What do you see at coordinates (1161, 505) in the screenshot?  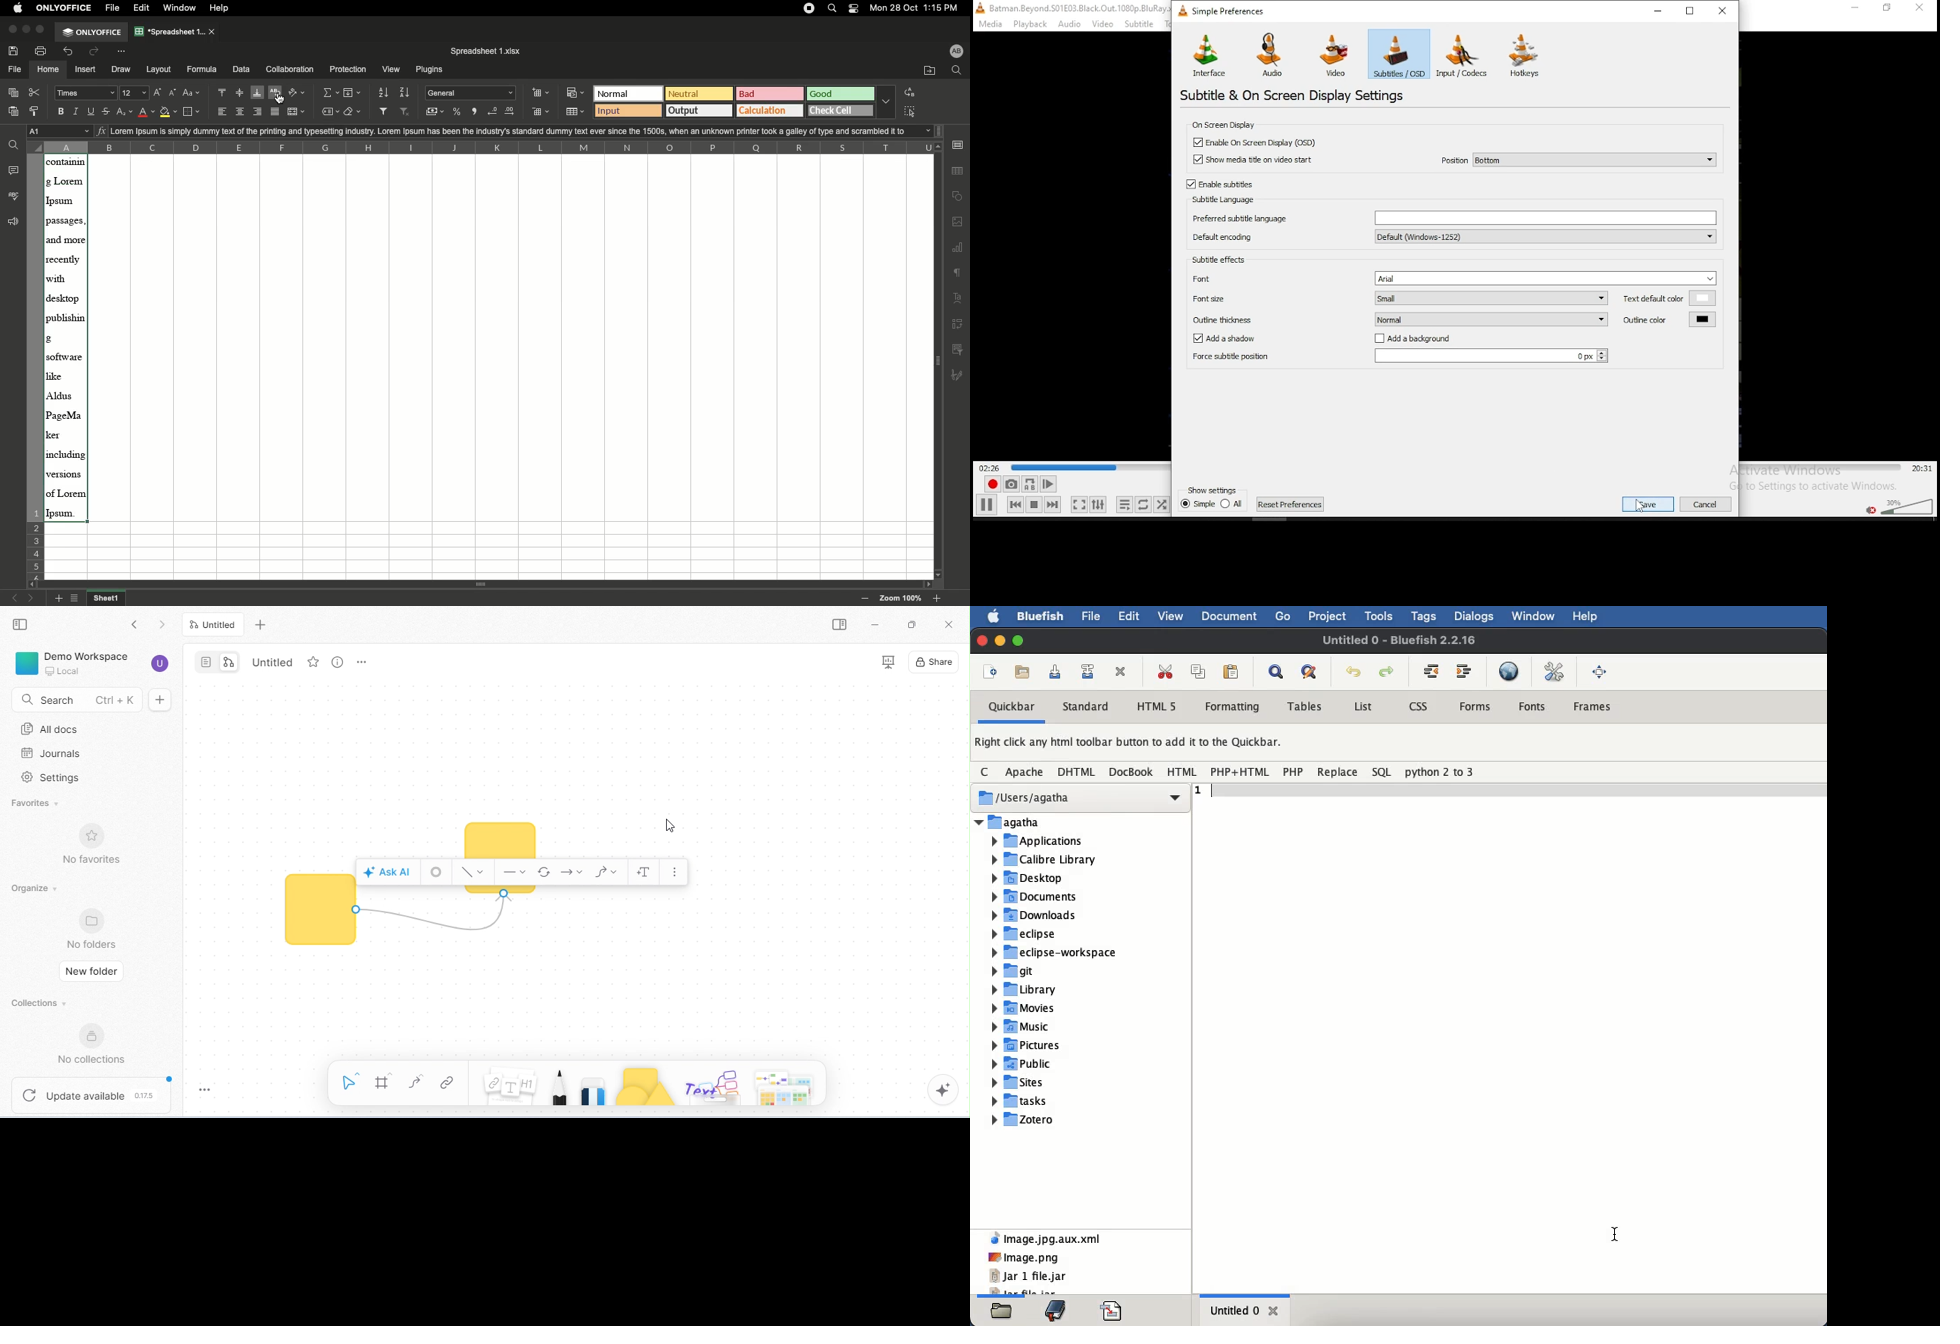 I see `random` at bounding box center [1161, 505].